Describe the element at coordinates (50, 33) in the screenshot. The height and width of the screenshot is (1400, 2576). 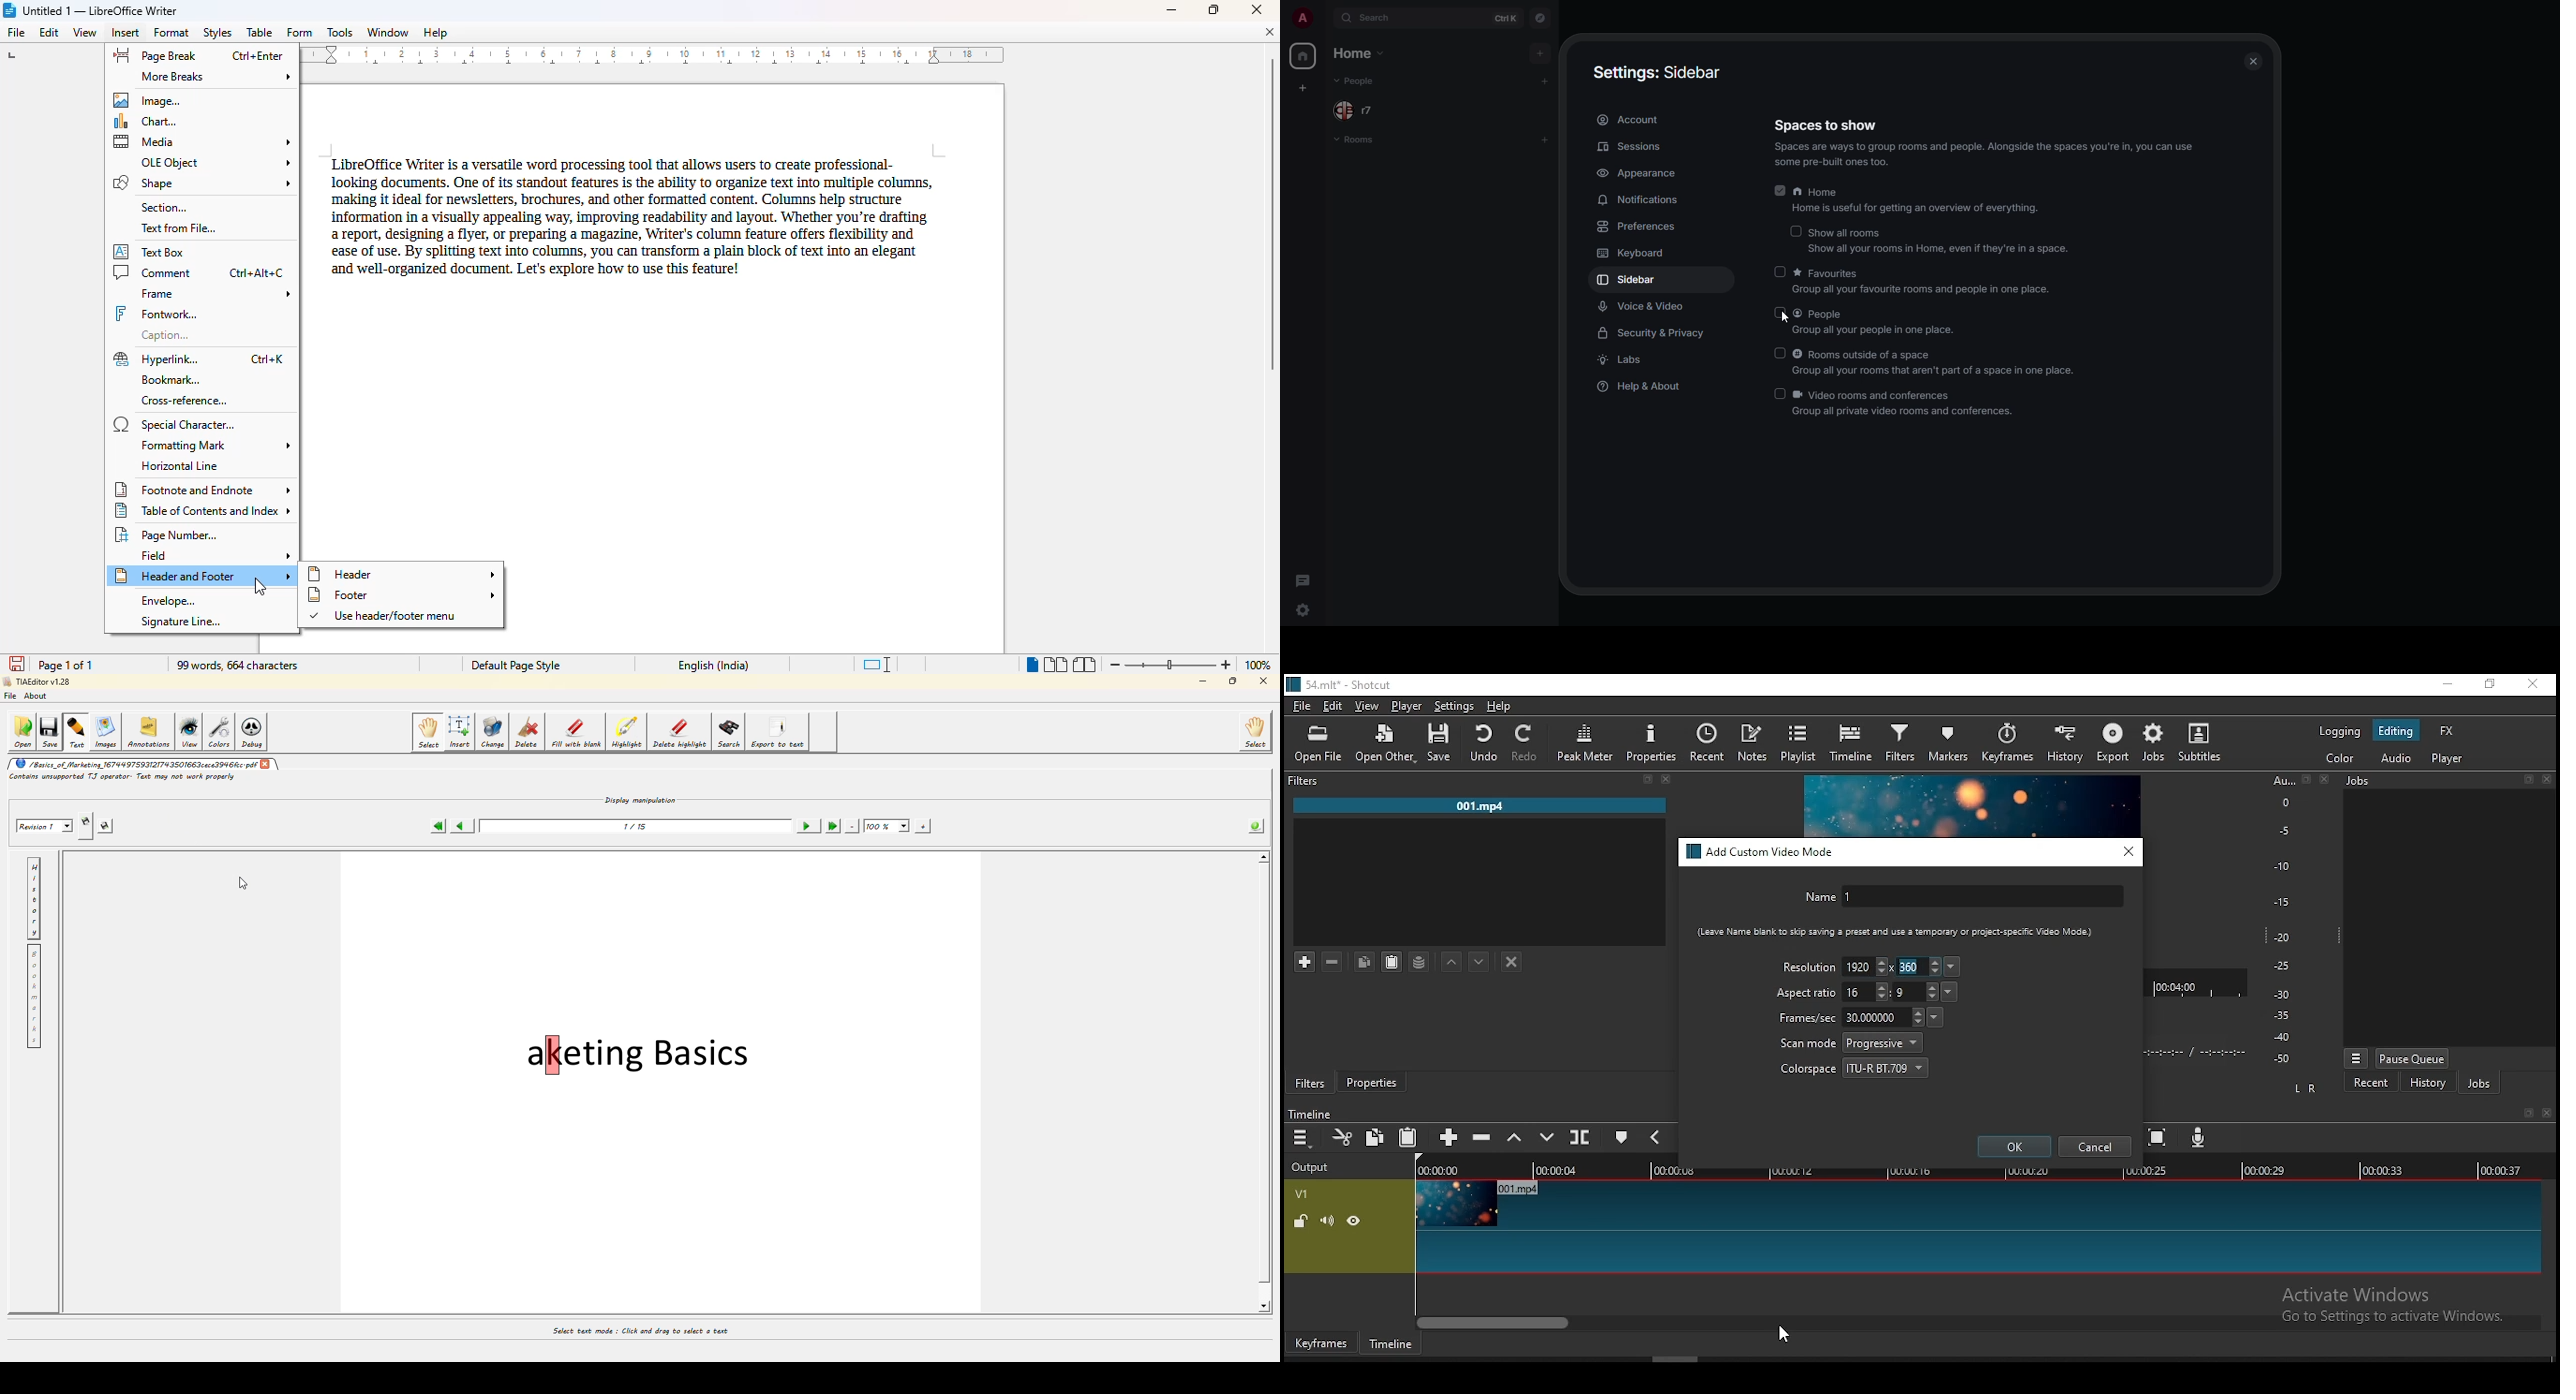
I see `edit` at that location.